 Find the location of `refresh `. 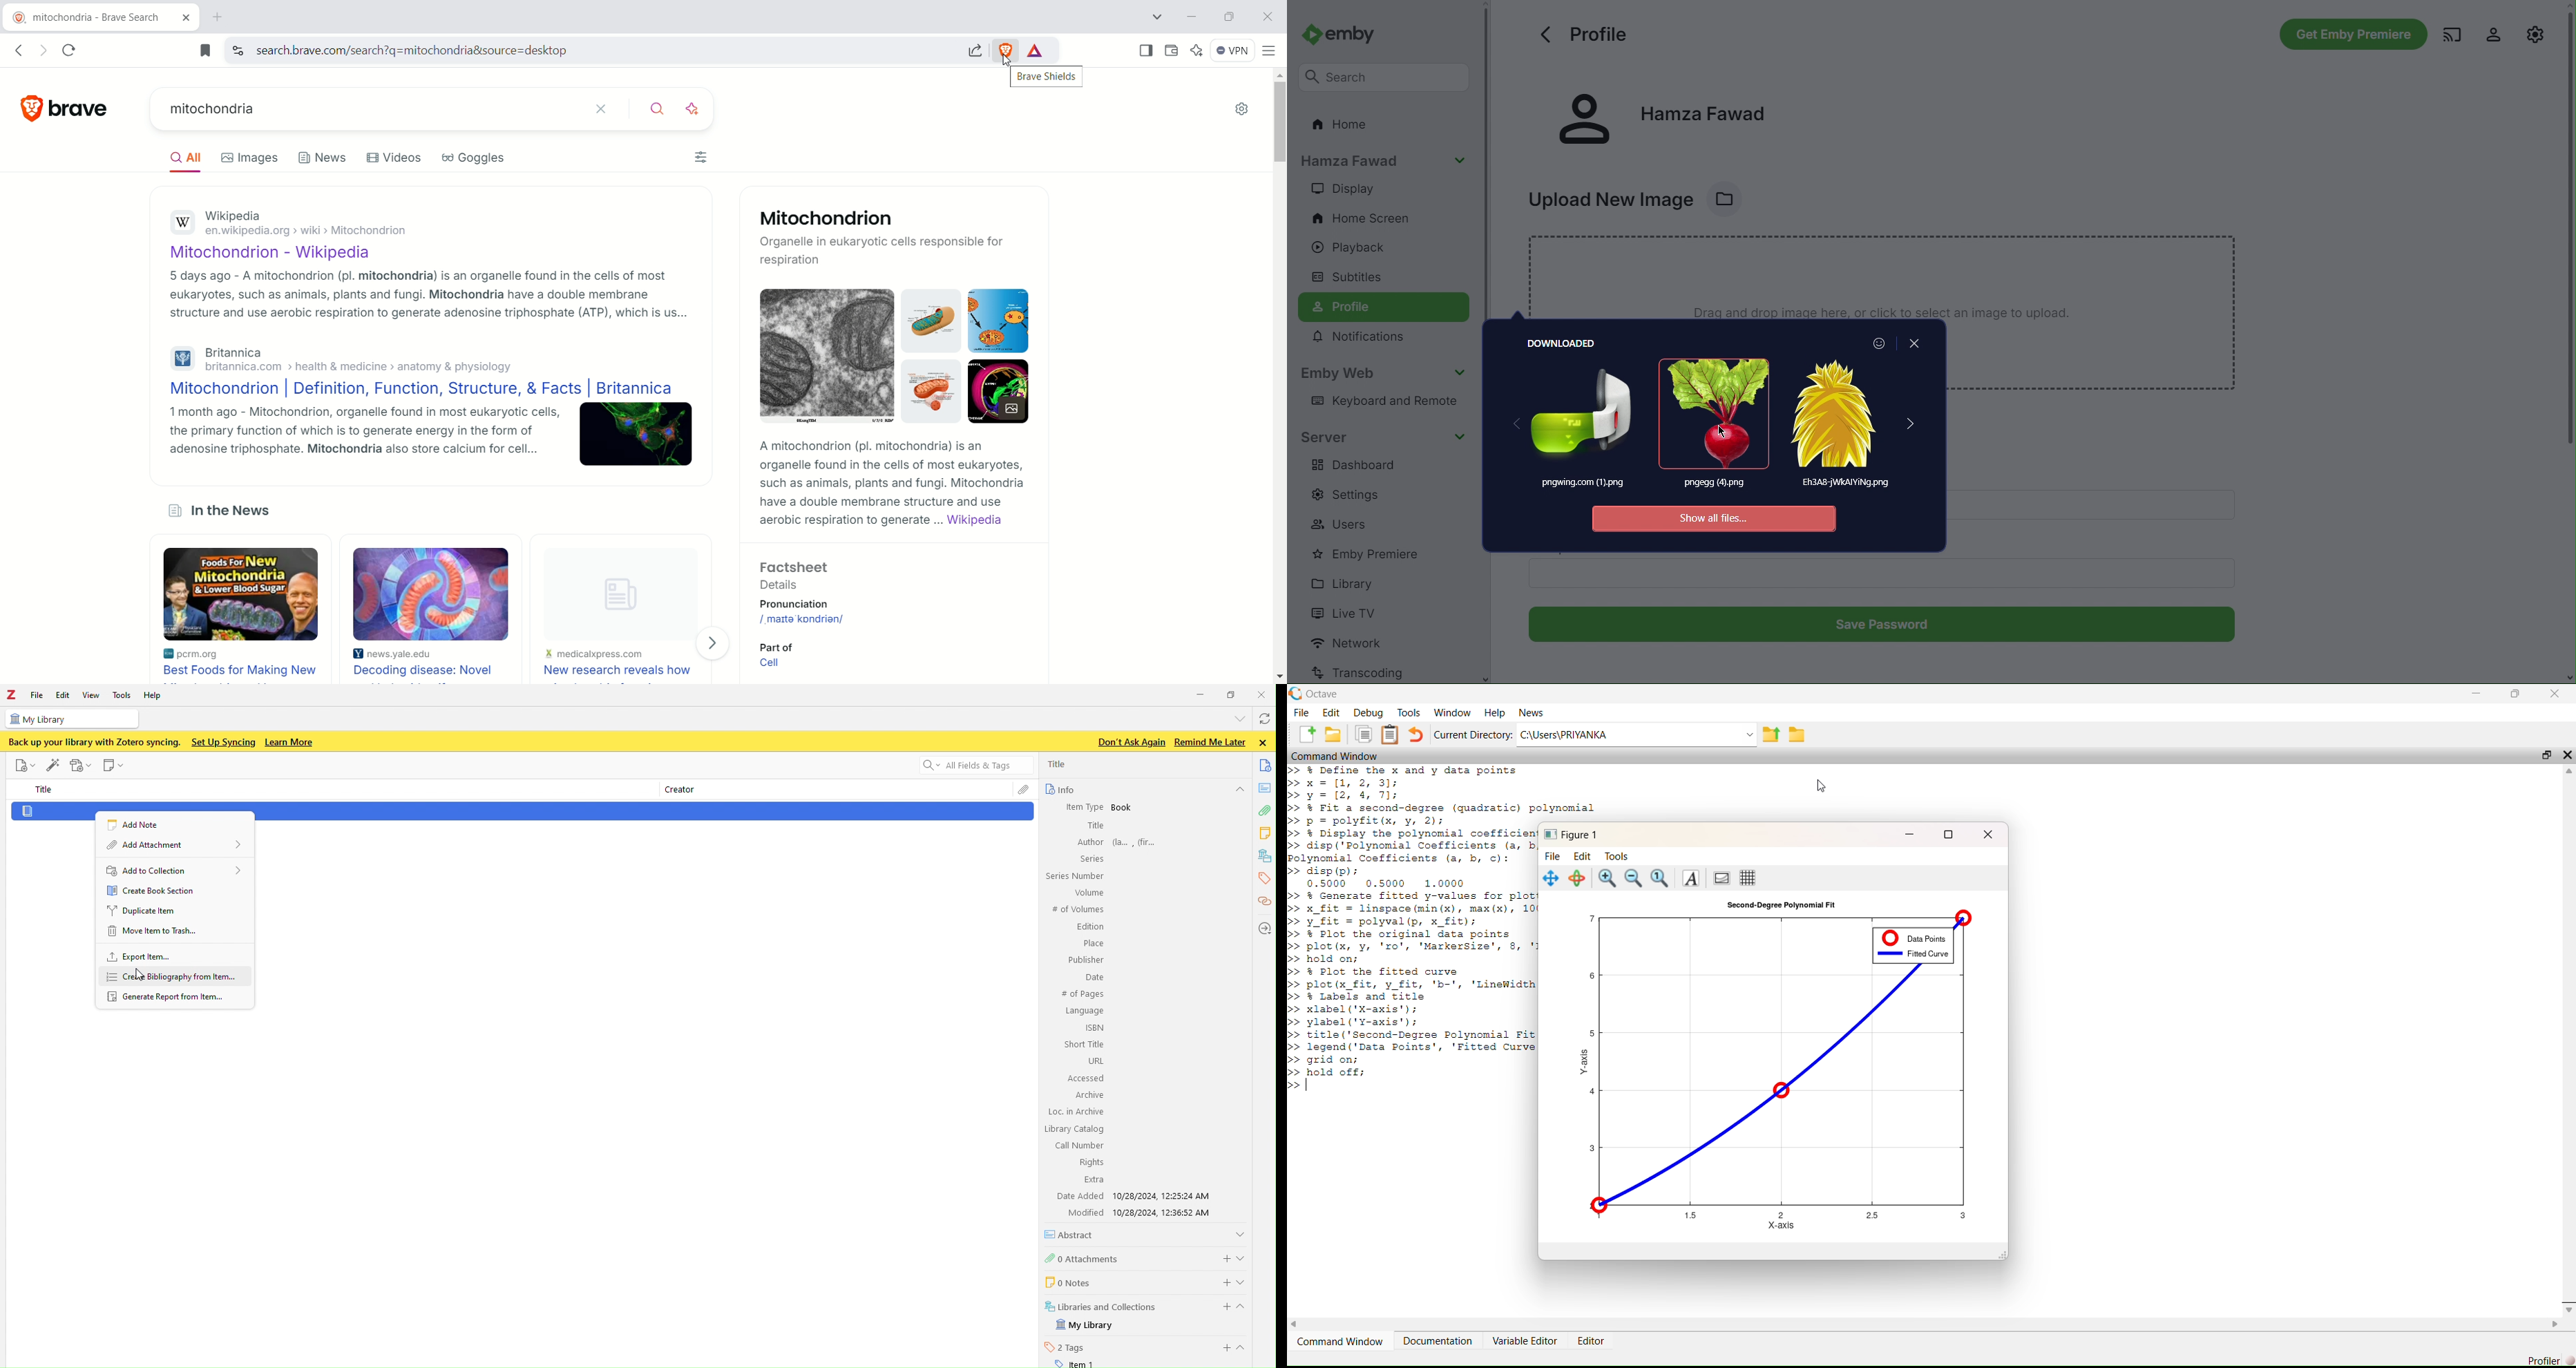

refresh  is located at coordinates (1263, 721).